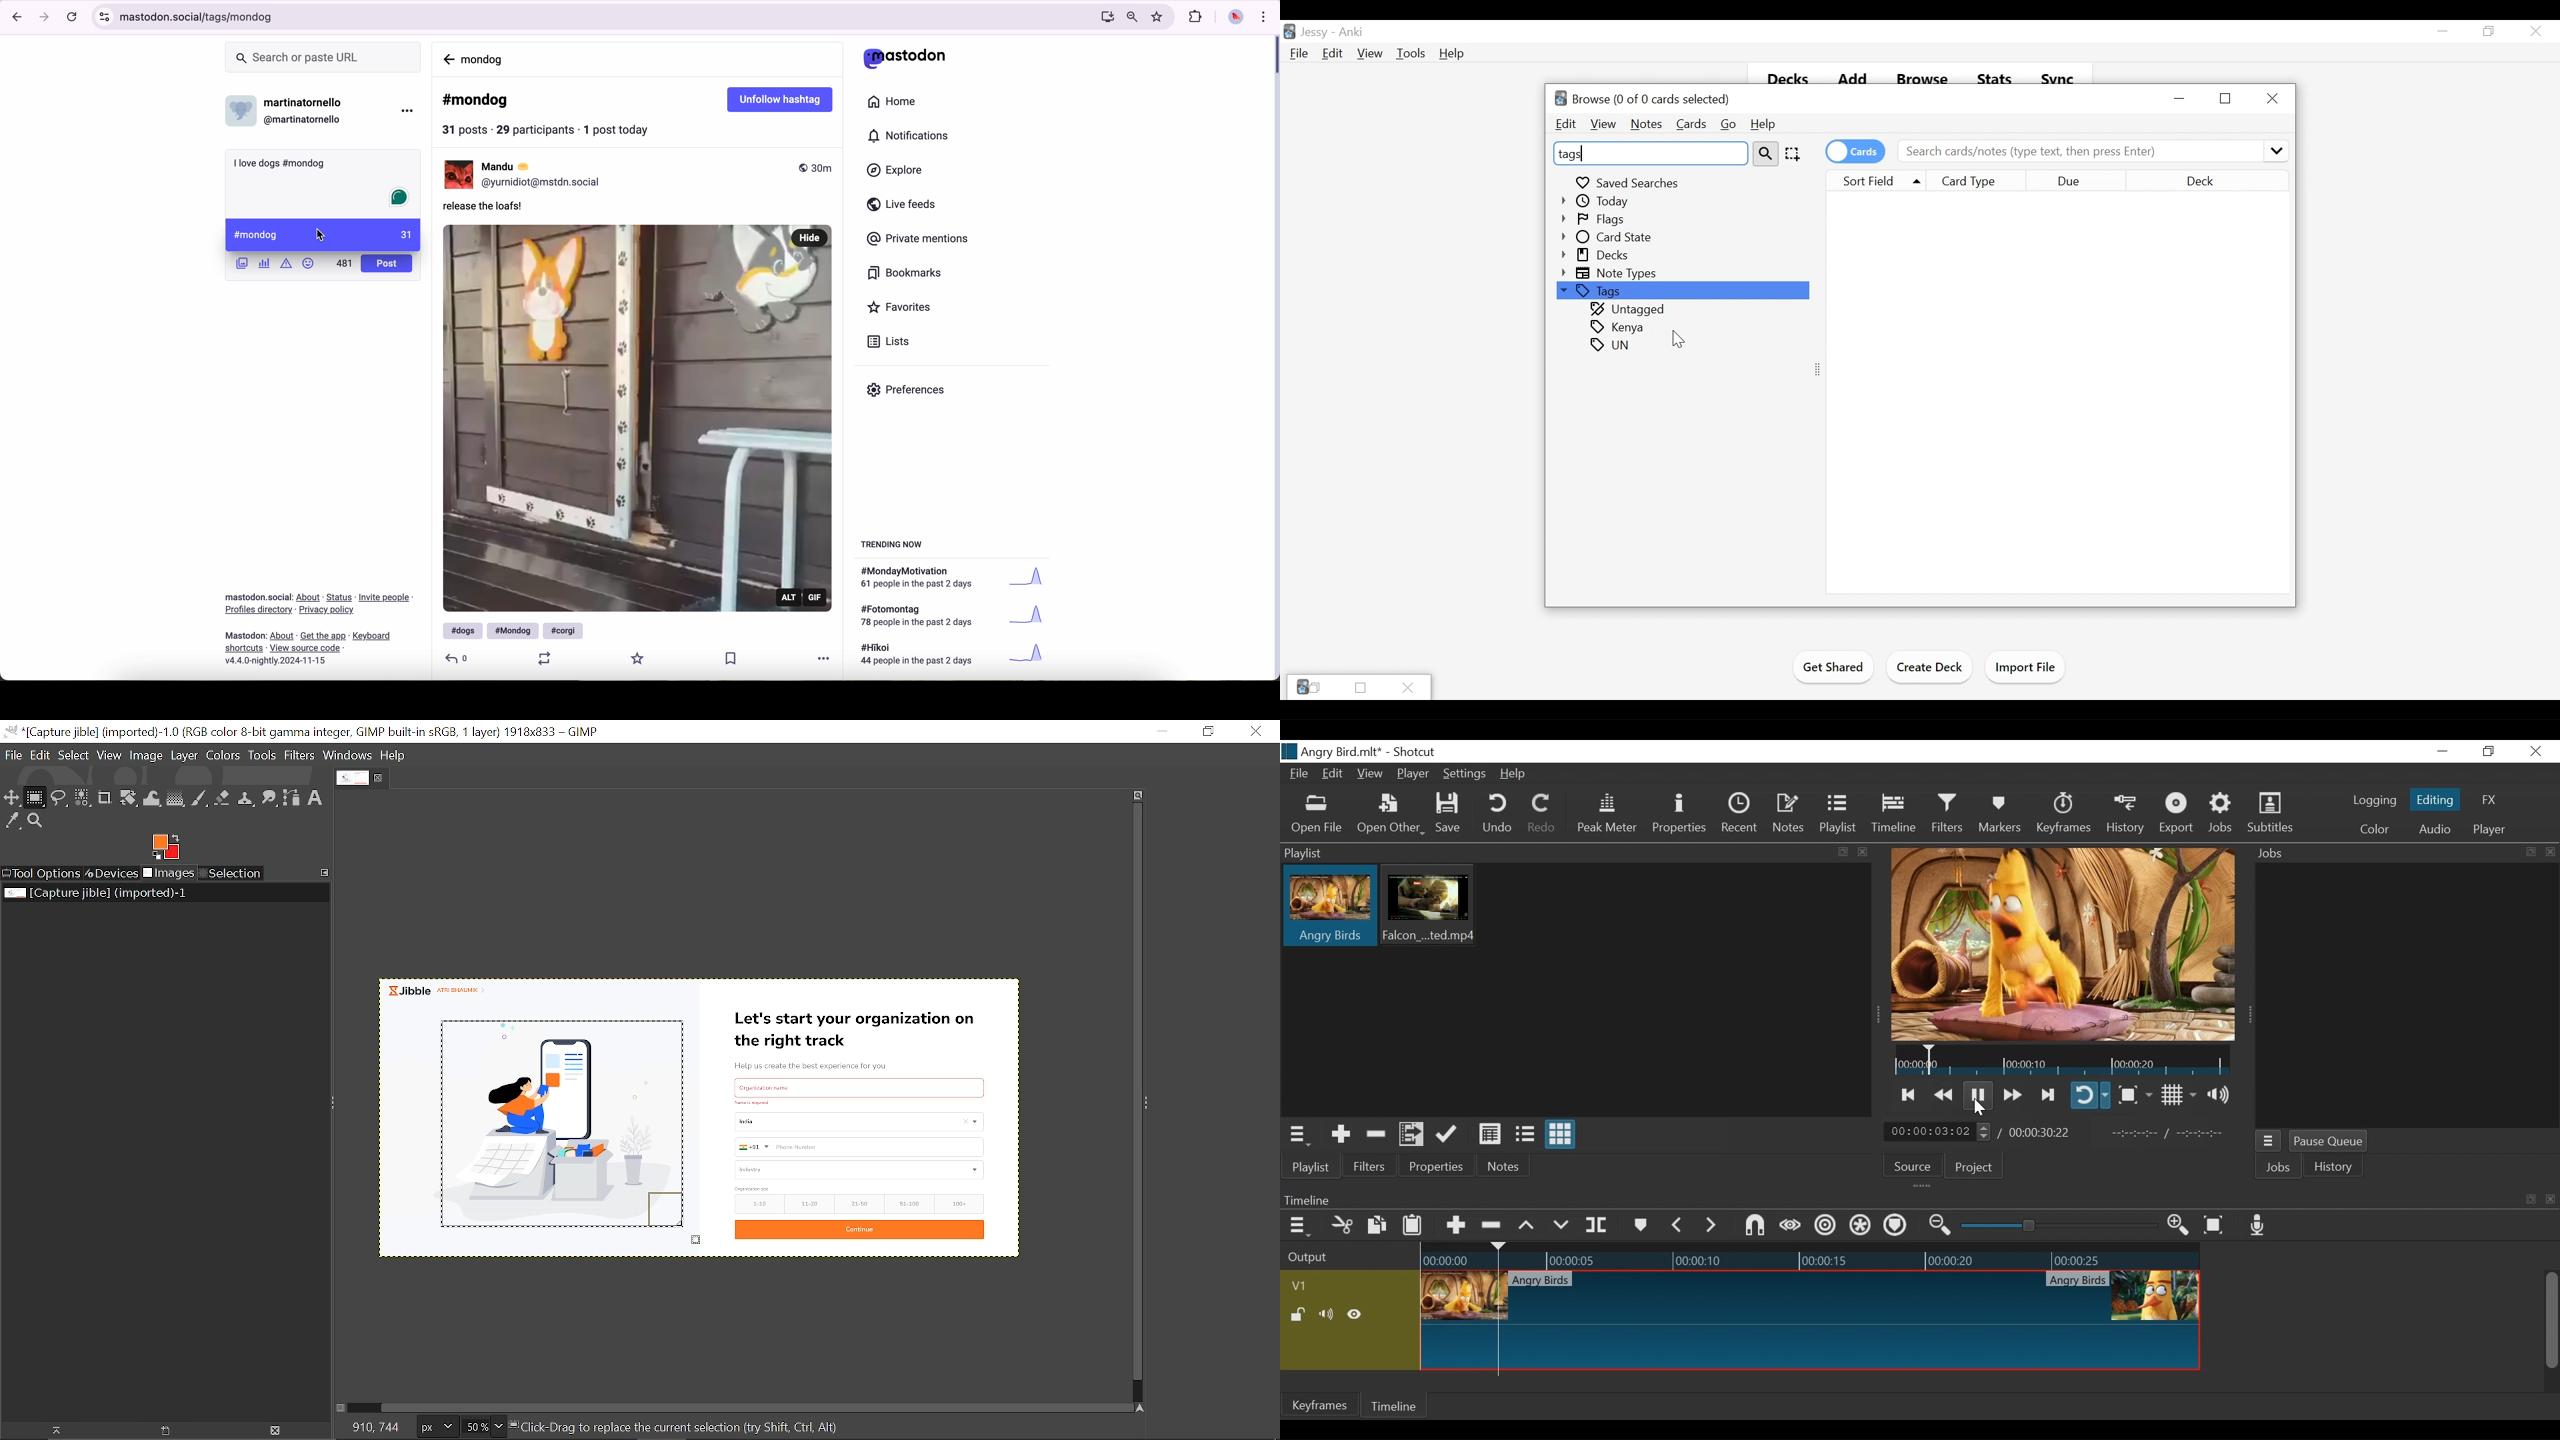  I want to click on create a poll, so click(265, 263).